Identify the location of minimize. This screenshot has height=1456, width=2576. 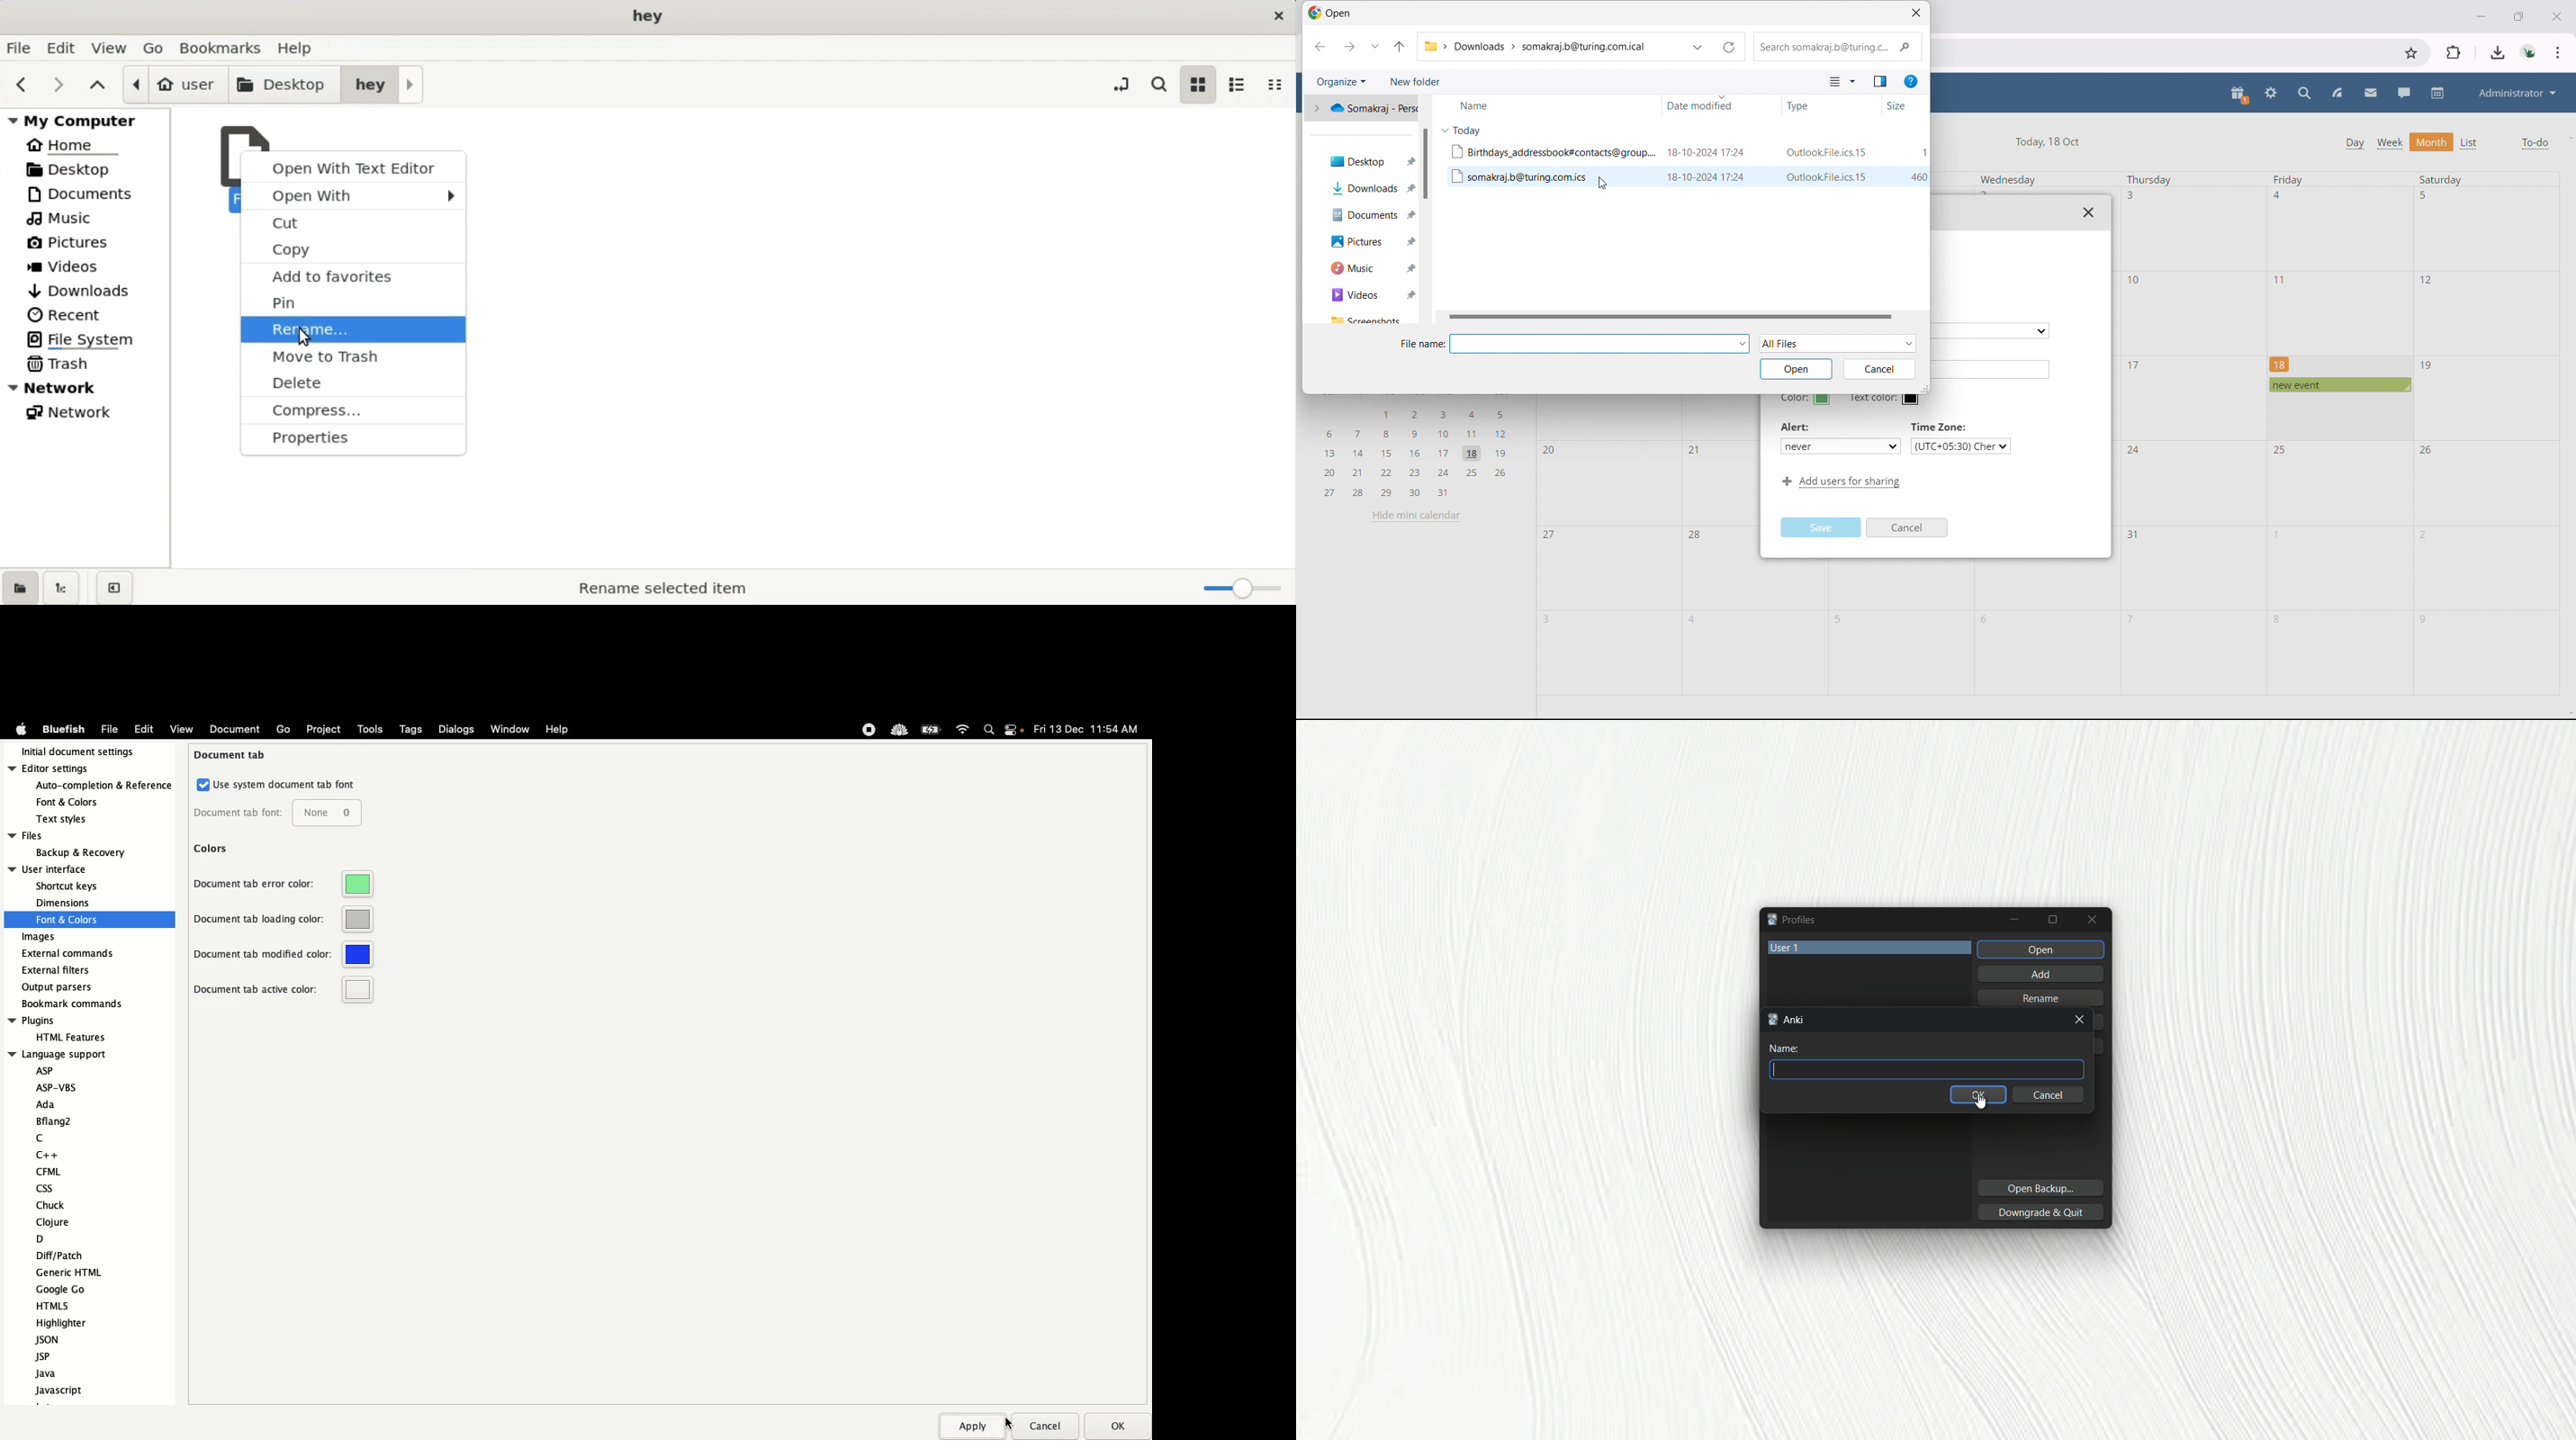
(2015, 919).